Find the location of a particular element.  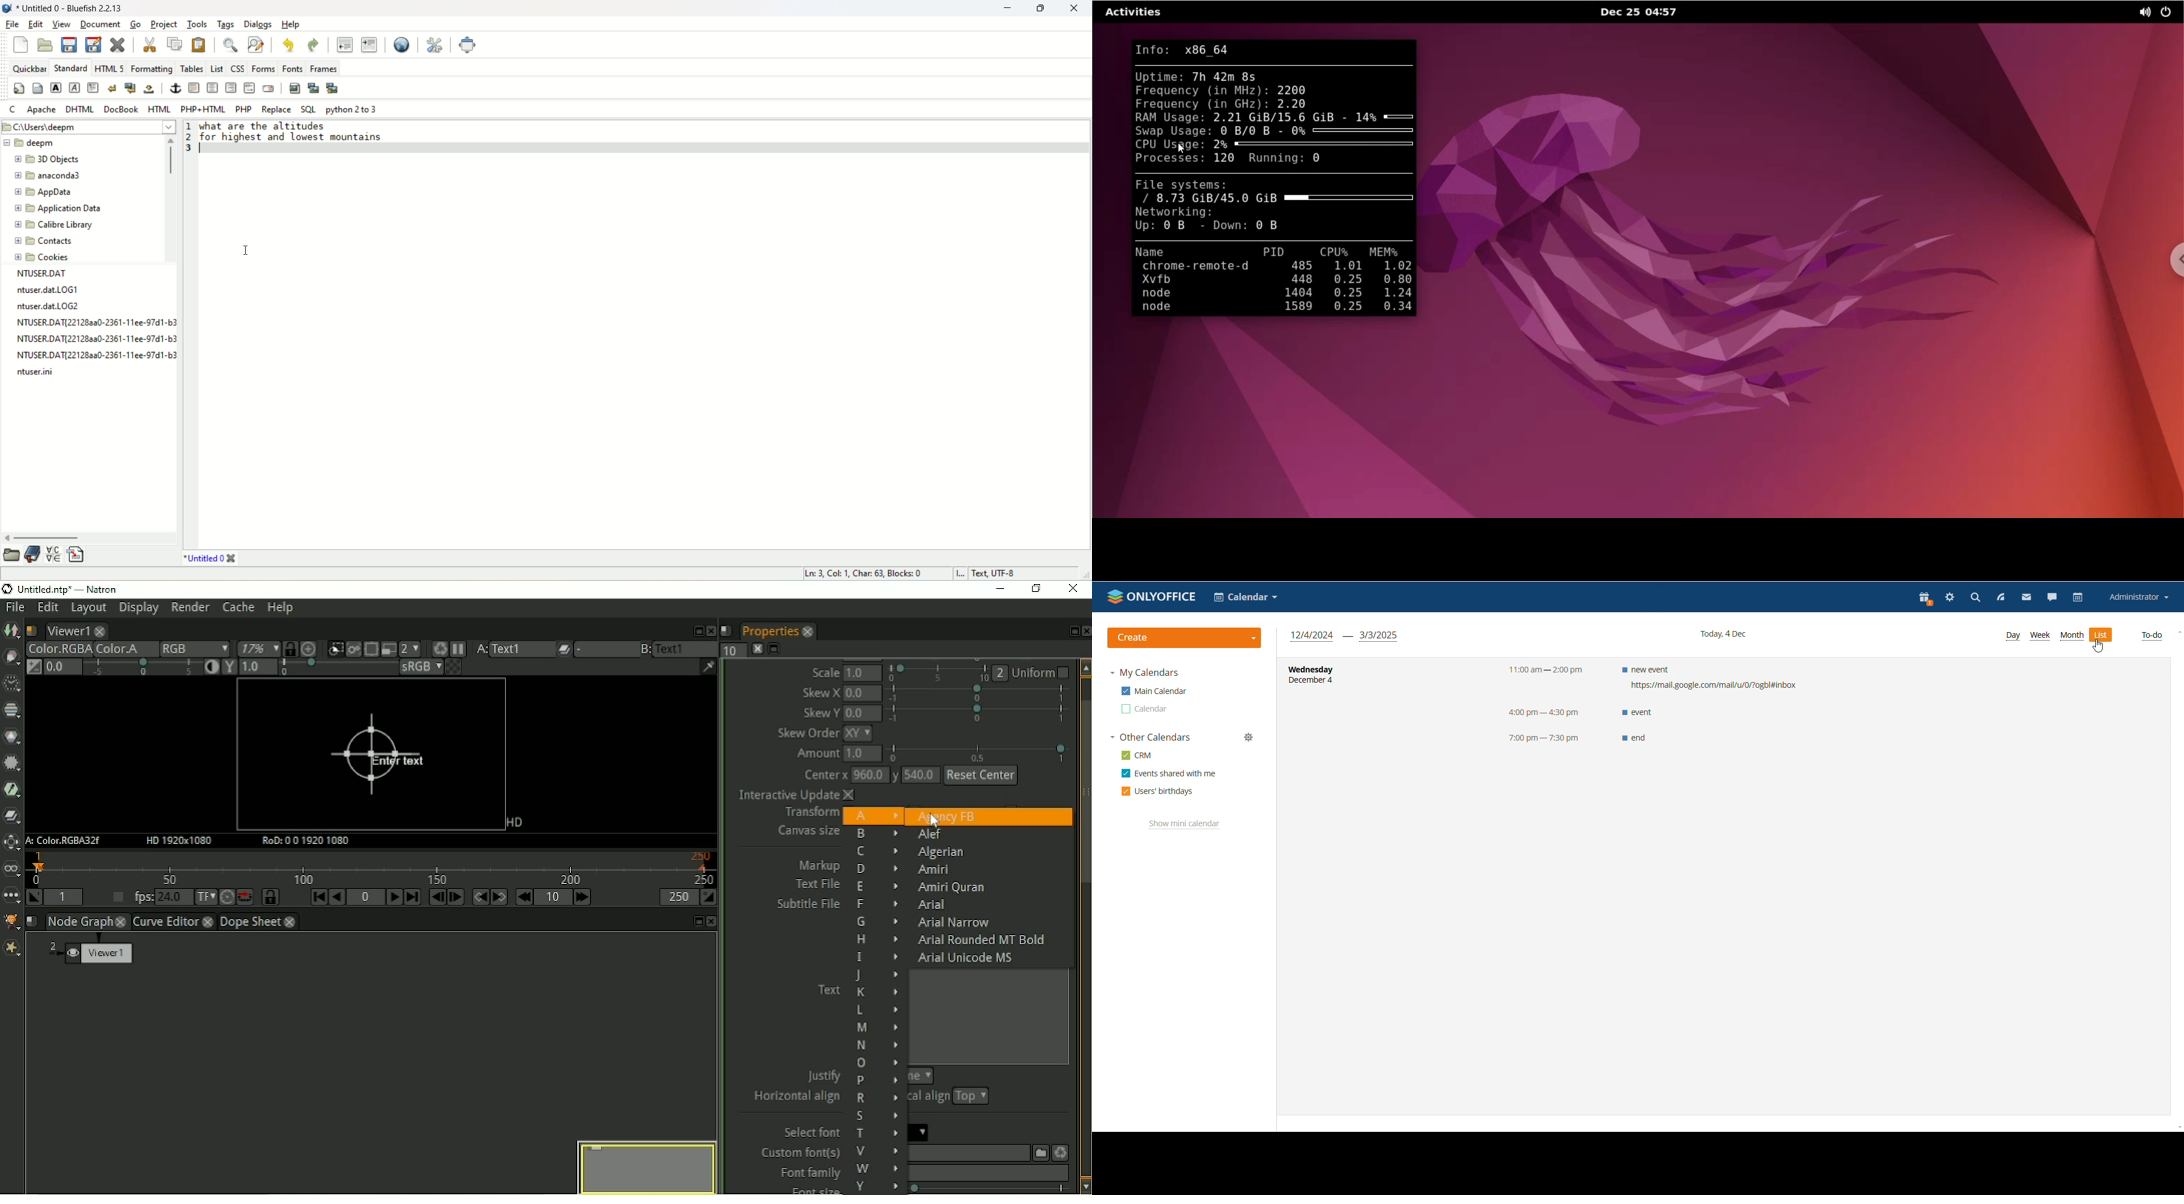

calendar is located at coordinates (1144, 709).